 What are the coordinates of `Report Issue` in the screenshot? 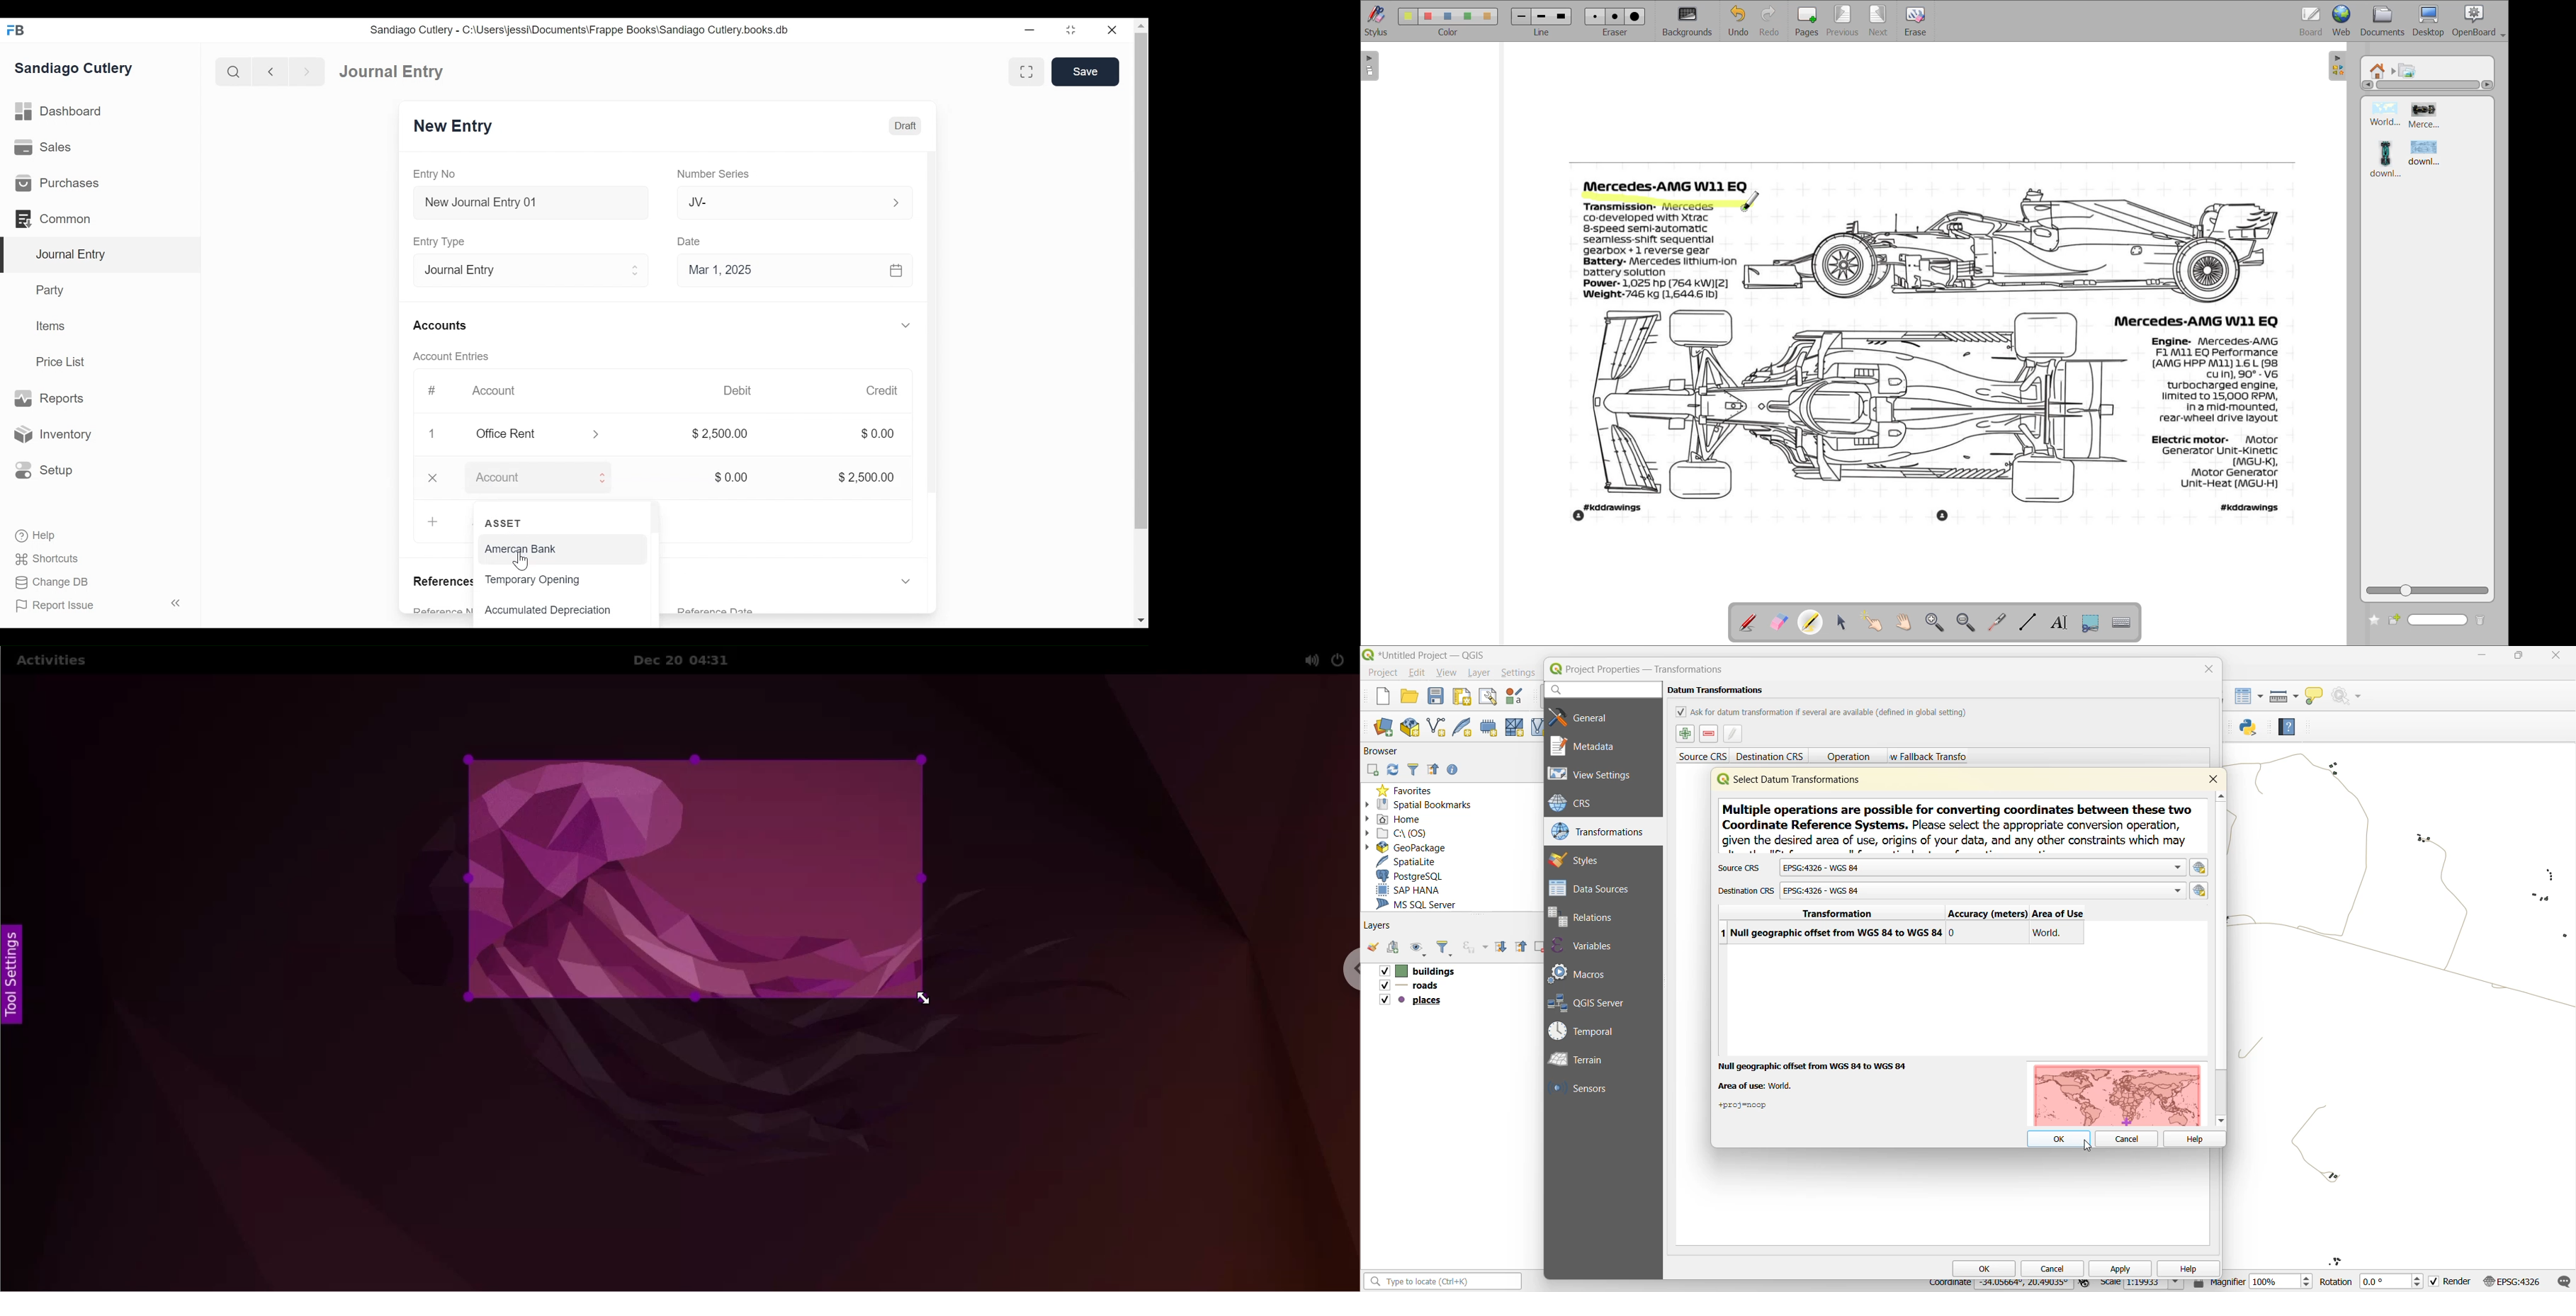 It's located at (60, 607).